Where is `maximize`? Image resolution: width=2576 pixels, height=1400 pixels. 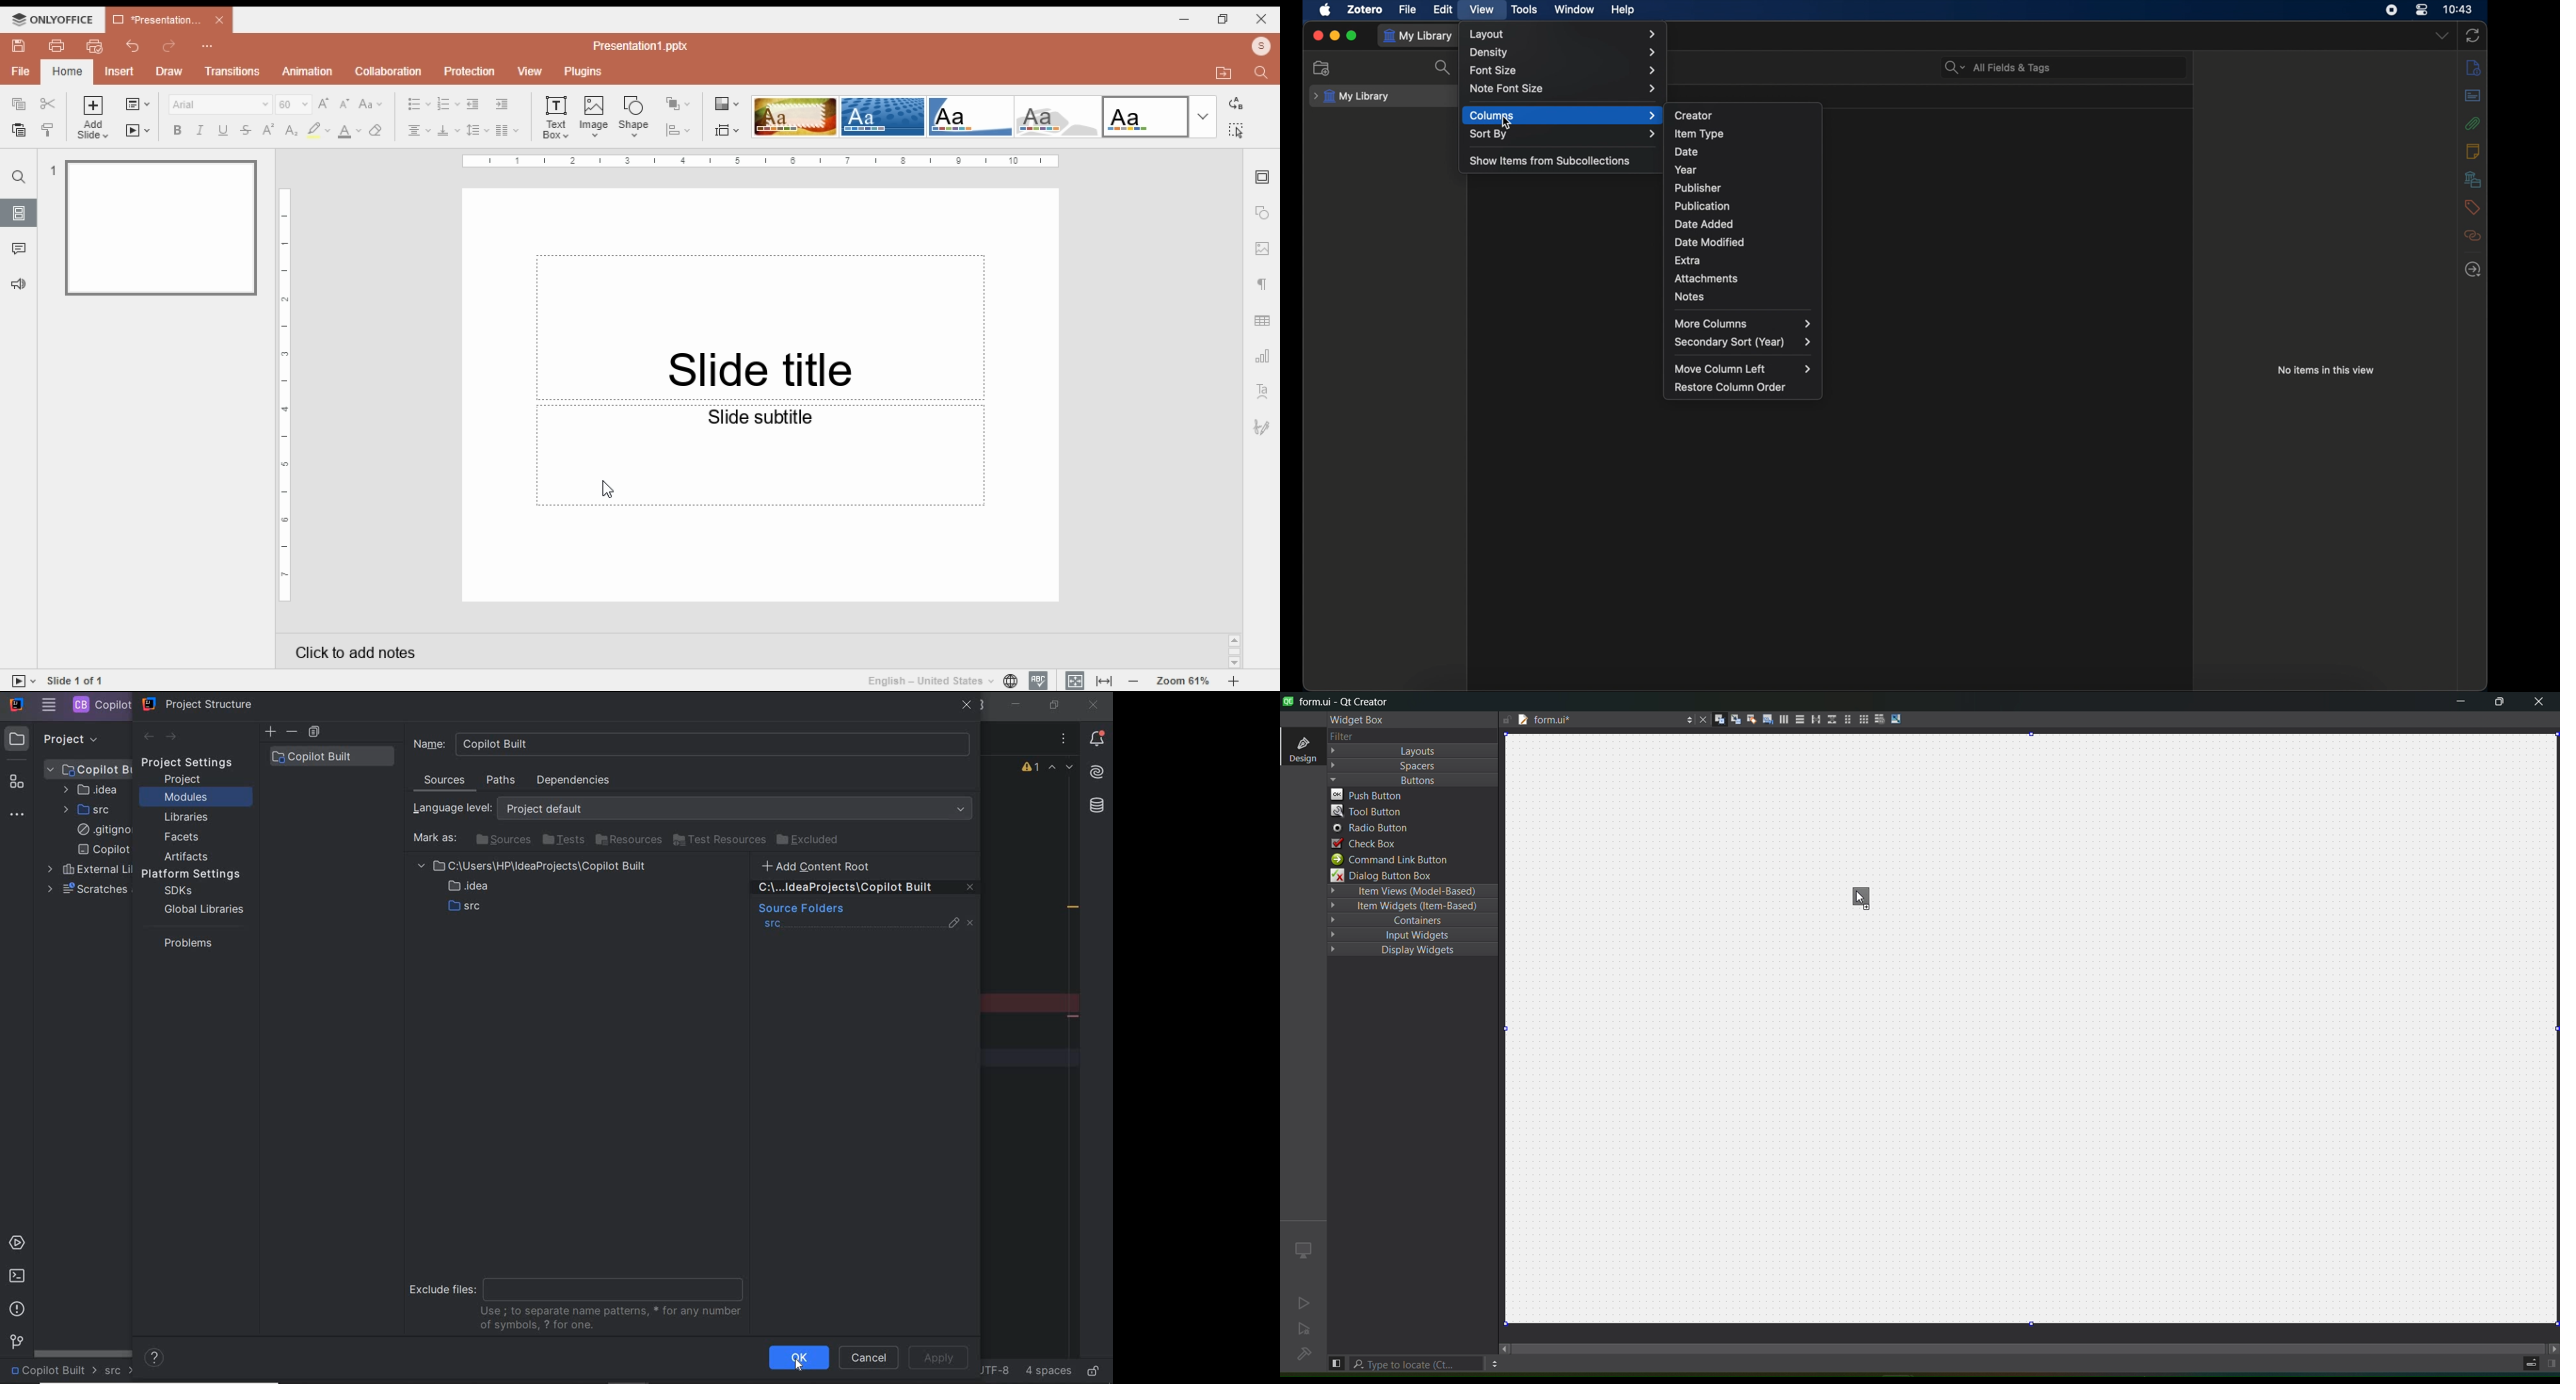
maximize is located at coordinates (1353, 36).